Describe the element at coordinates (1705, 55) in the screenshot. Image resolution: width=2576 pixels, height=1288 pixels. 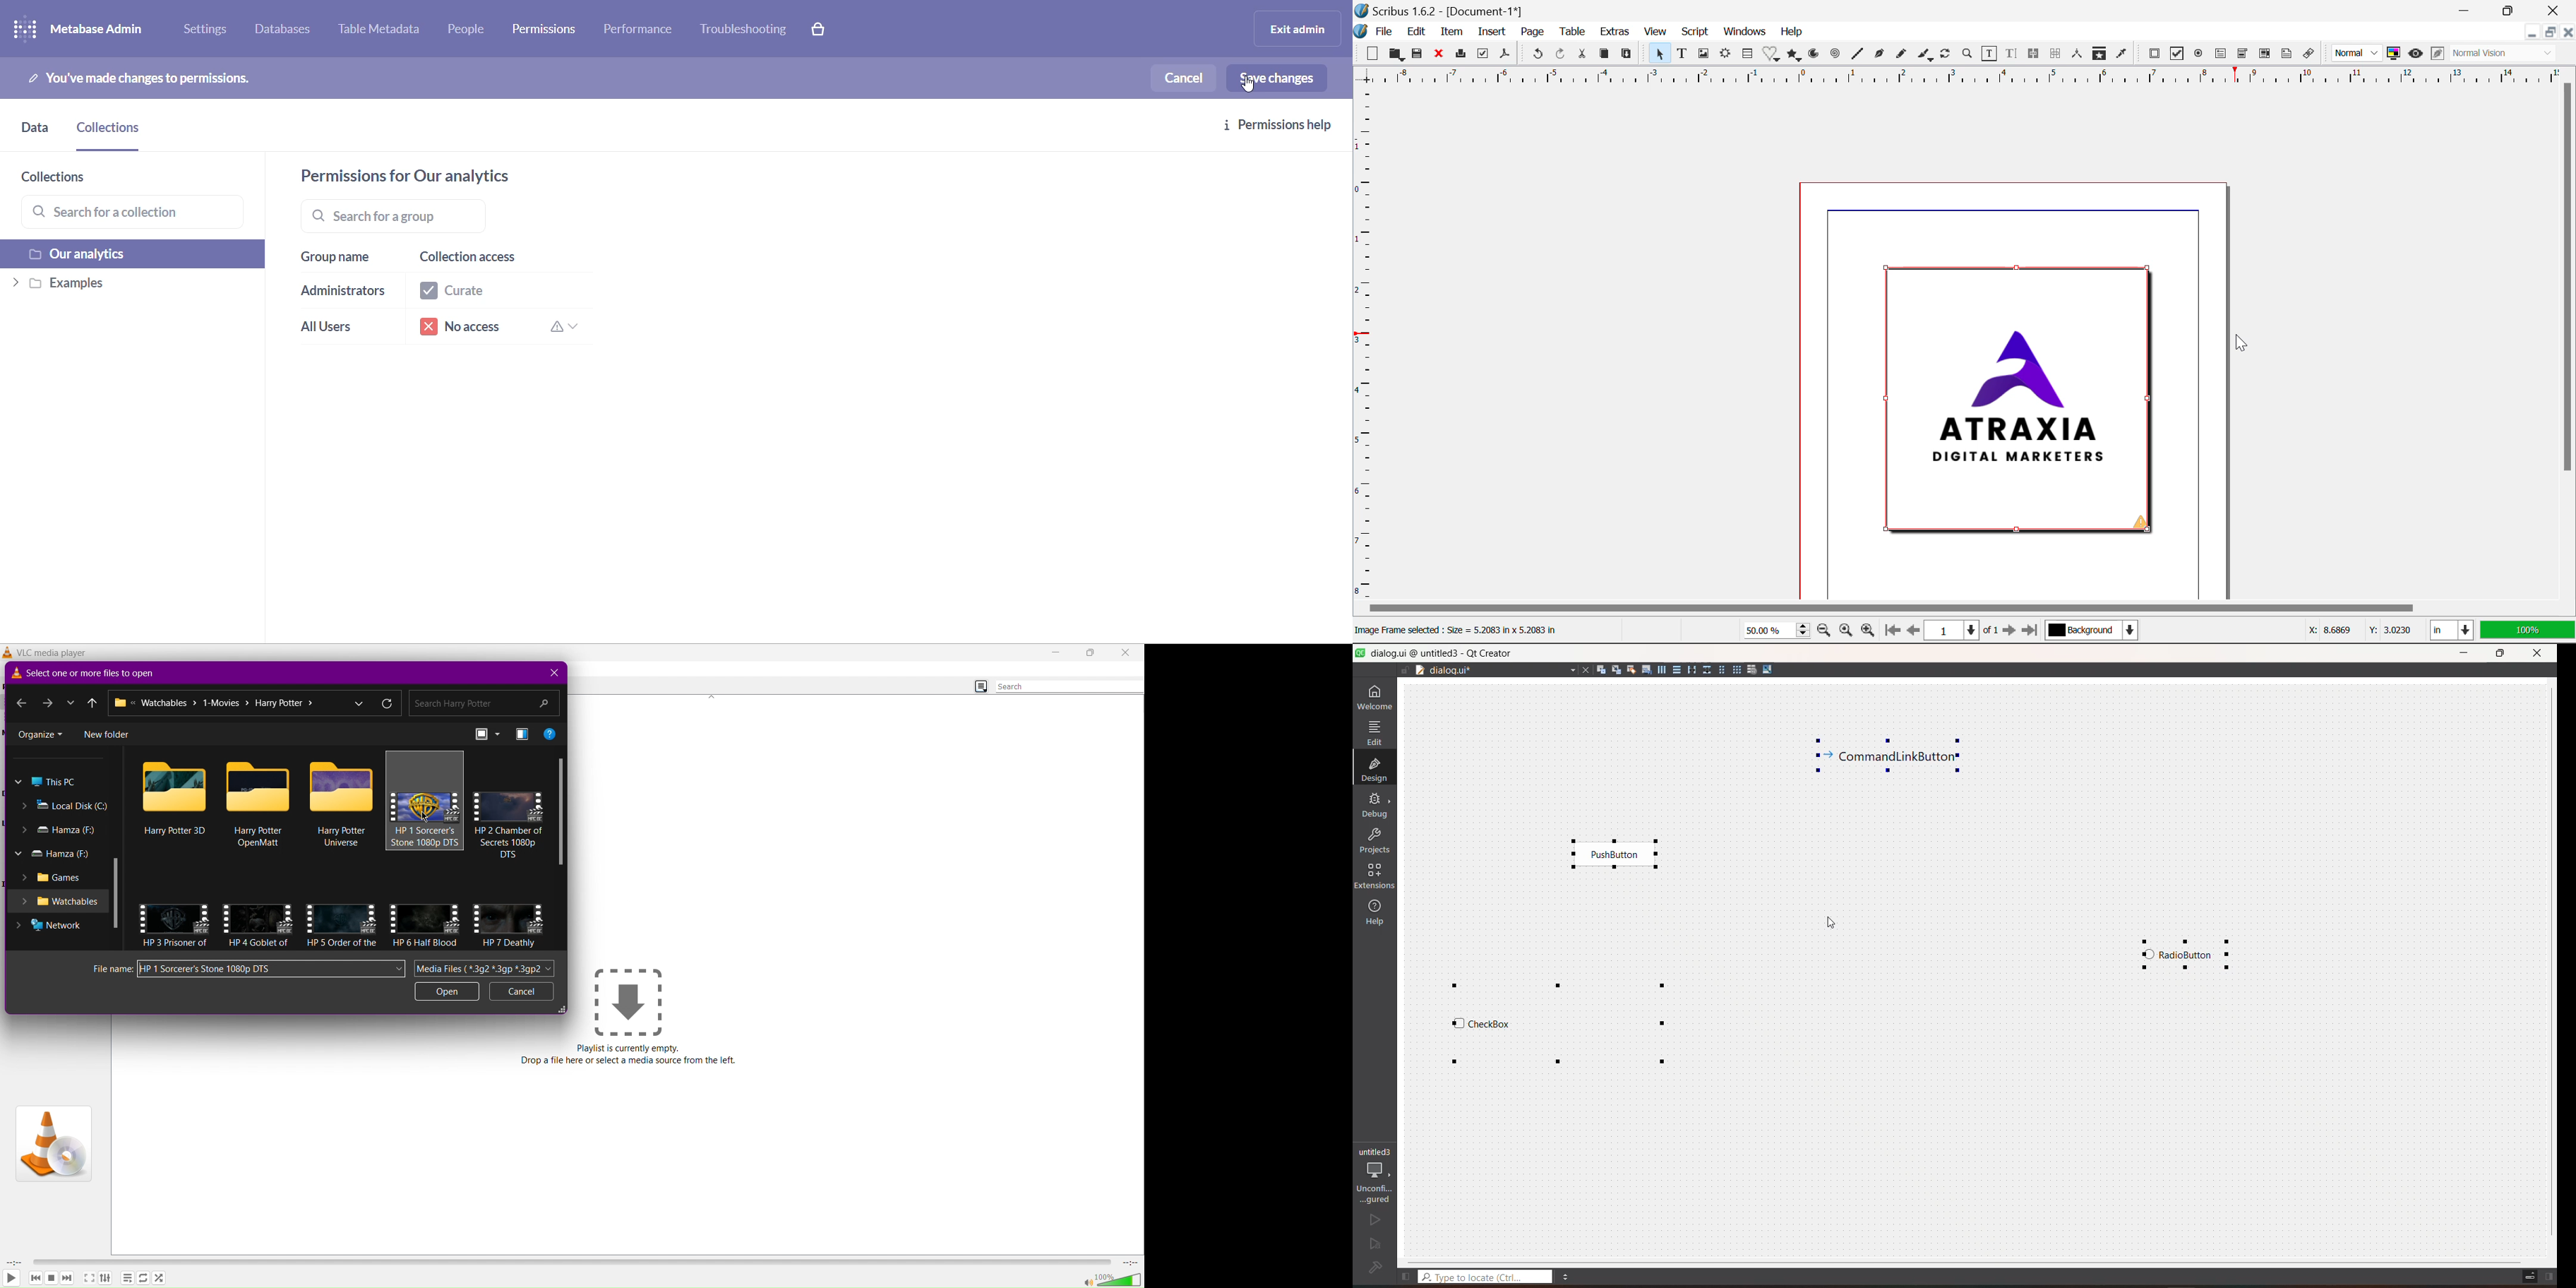
I see `Image Frame` at that location.